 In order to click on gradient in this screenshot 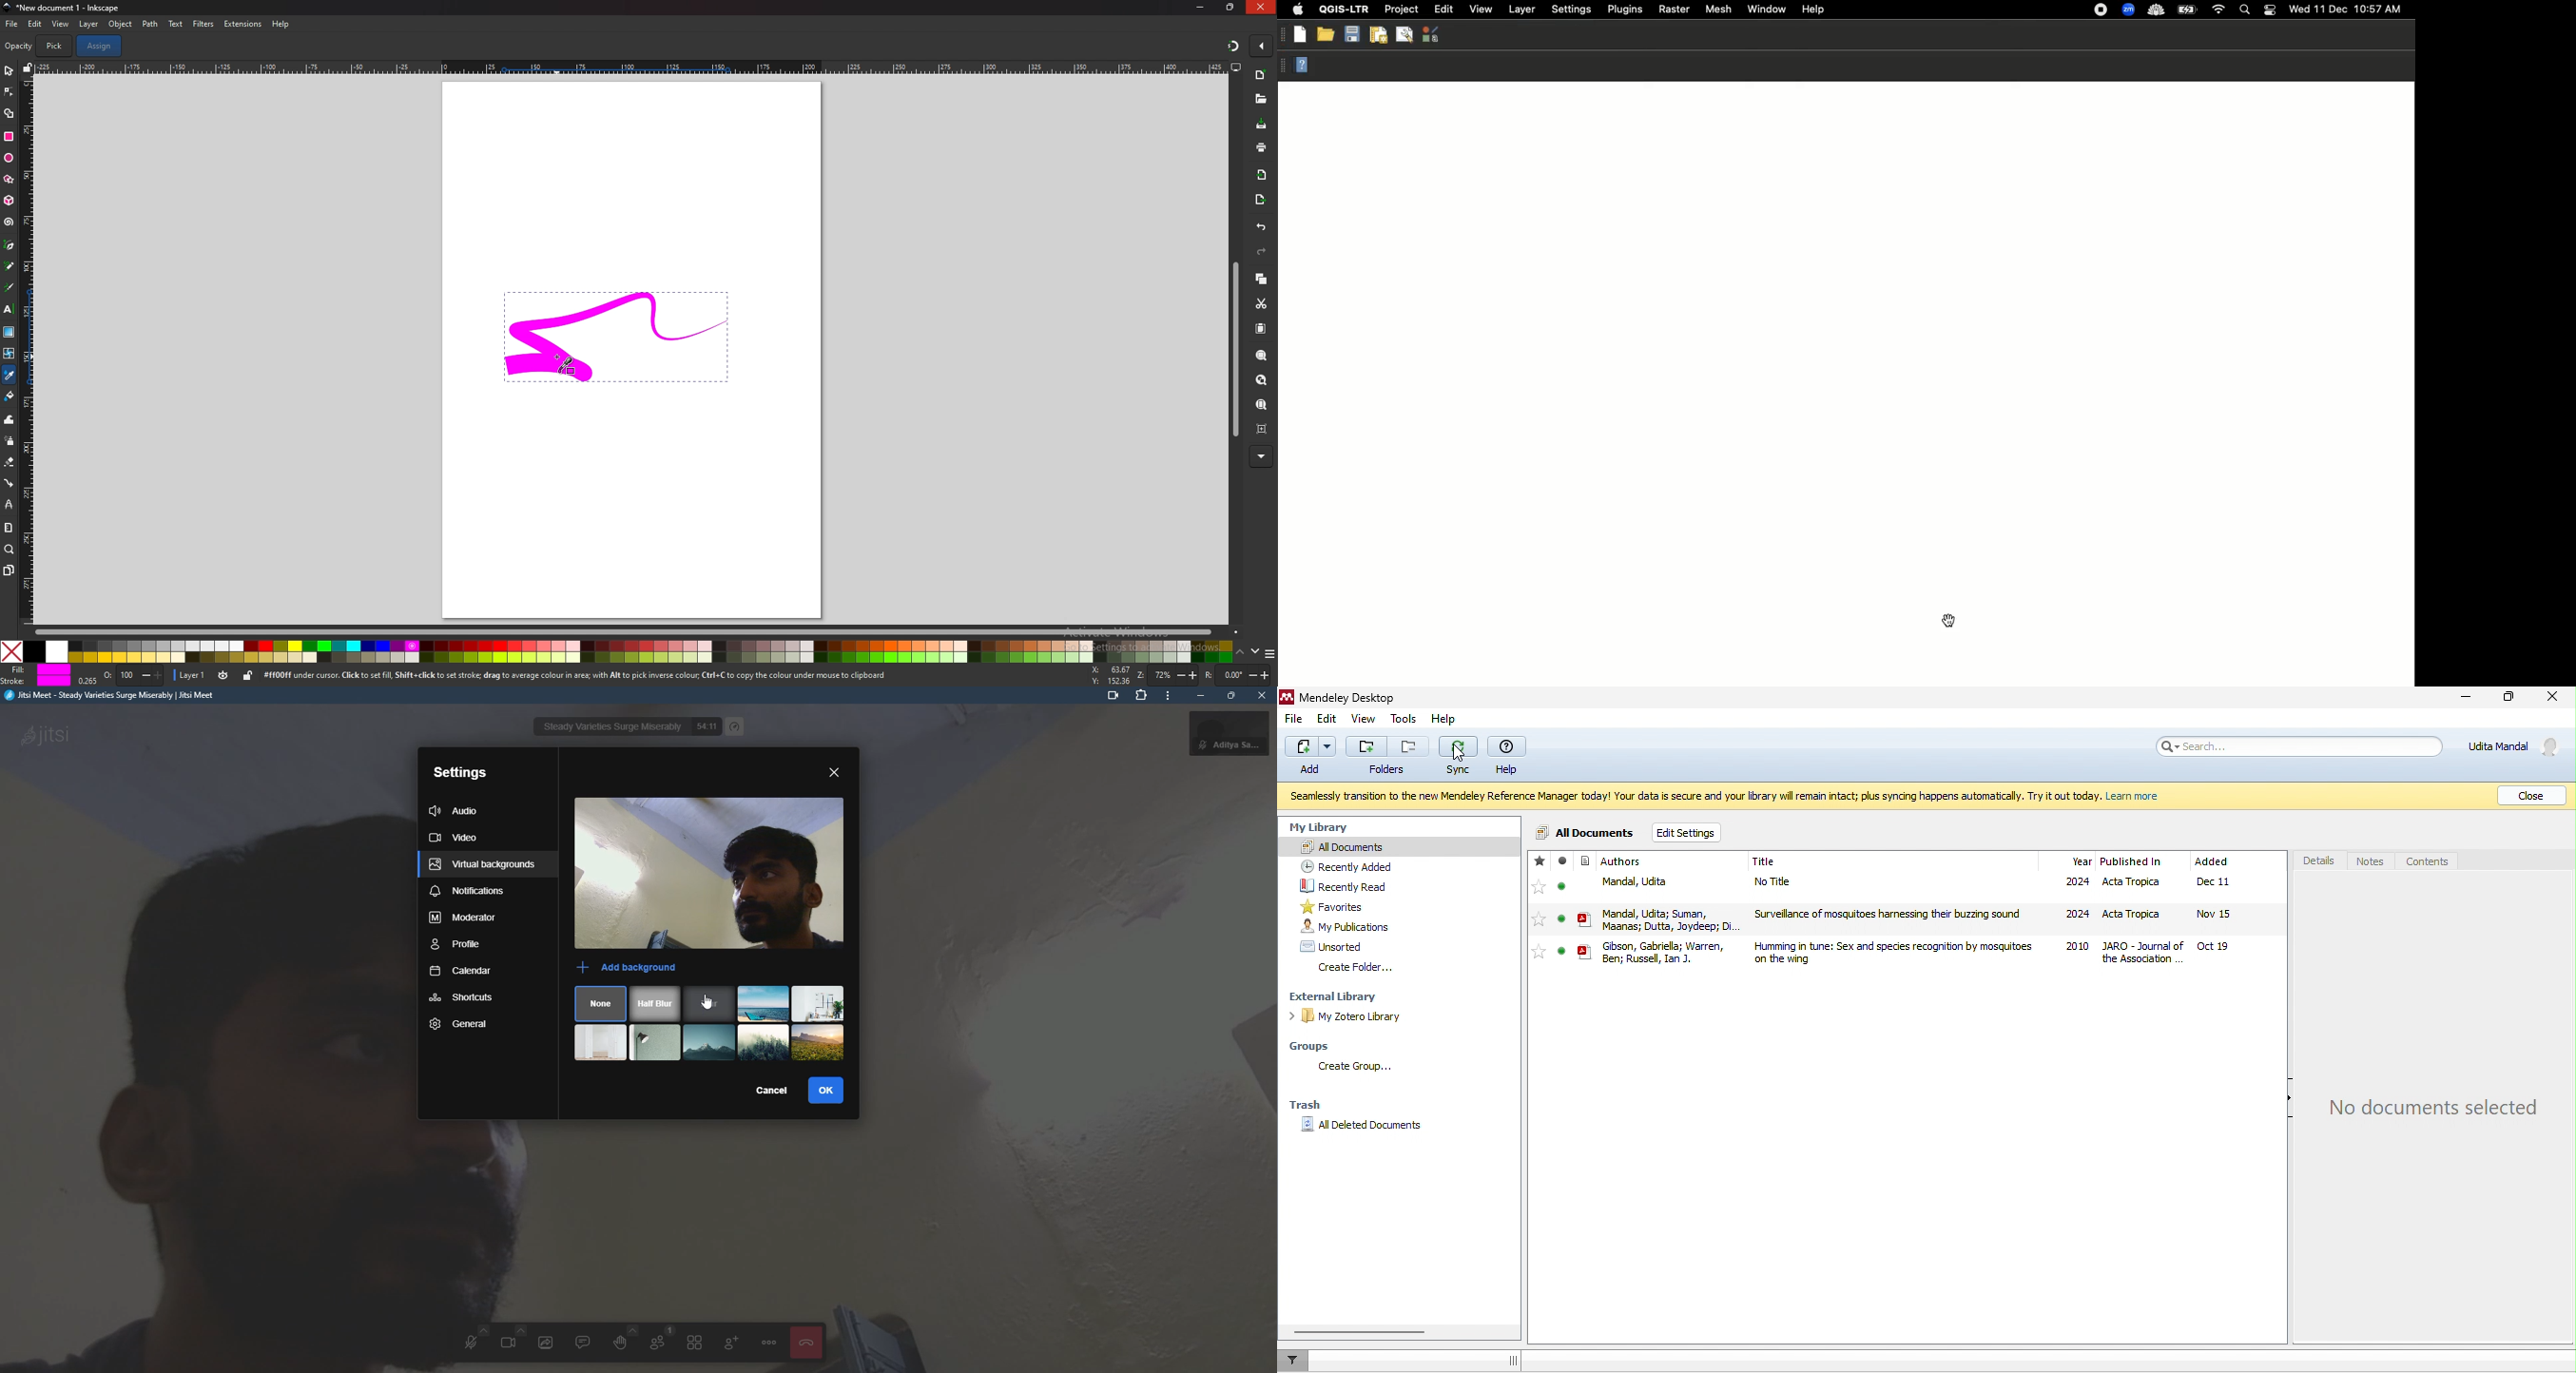, I will do `click(9, 331)`.